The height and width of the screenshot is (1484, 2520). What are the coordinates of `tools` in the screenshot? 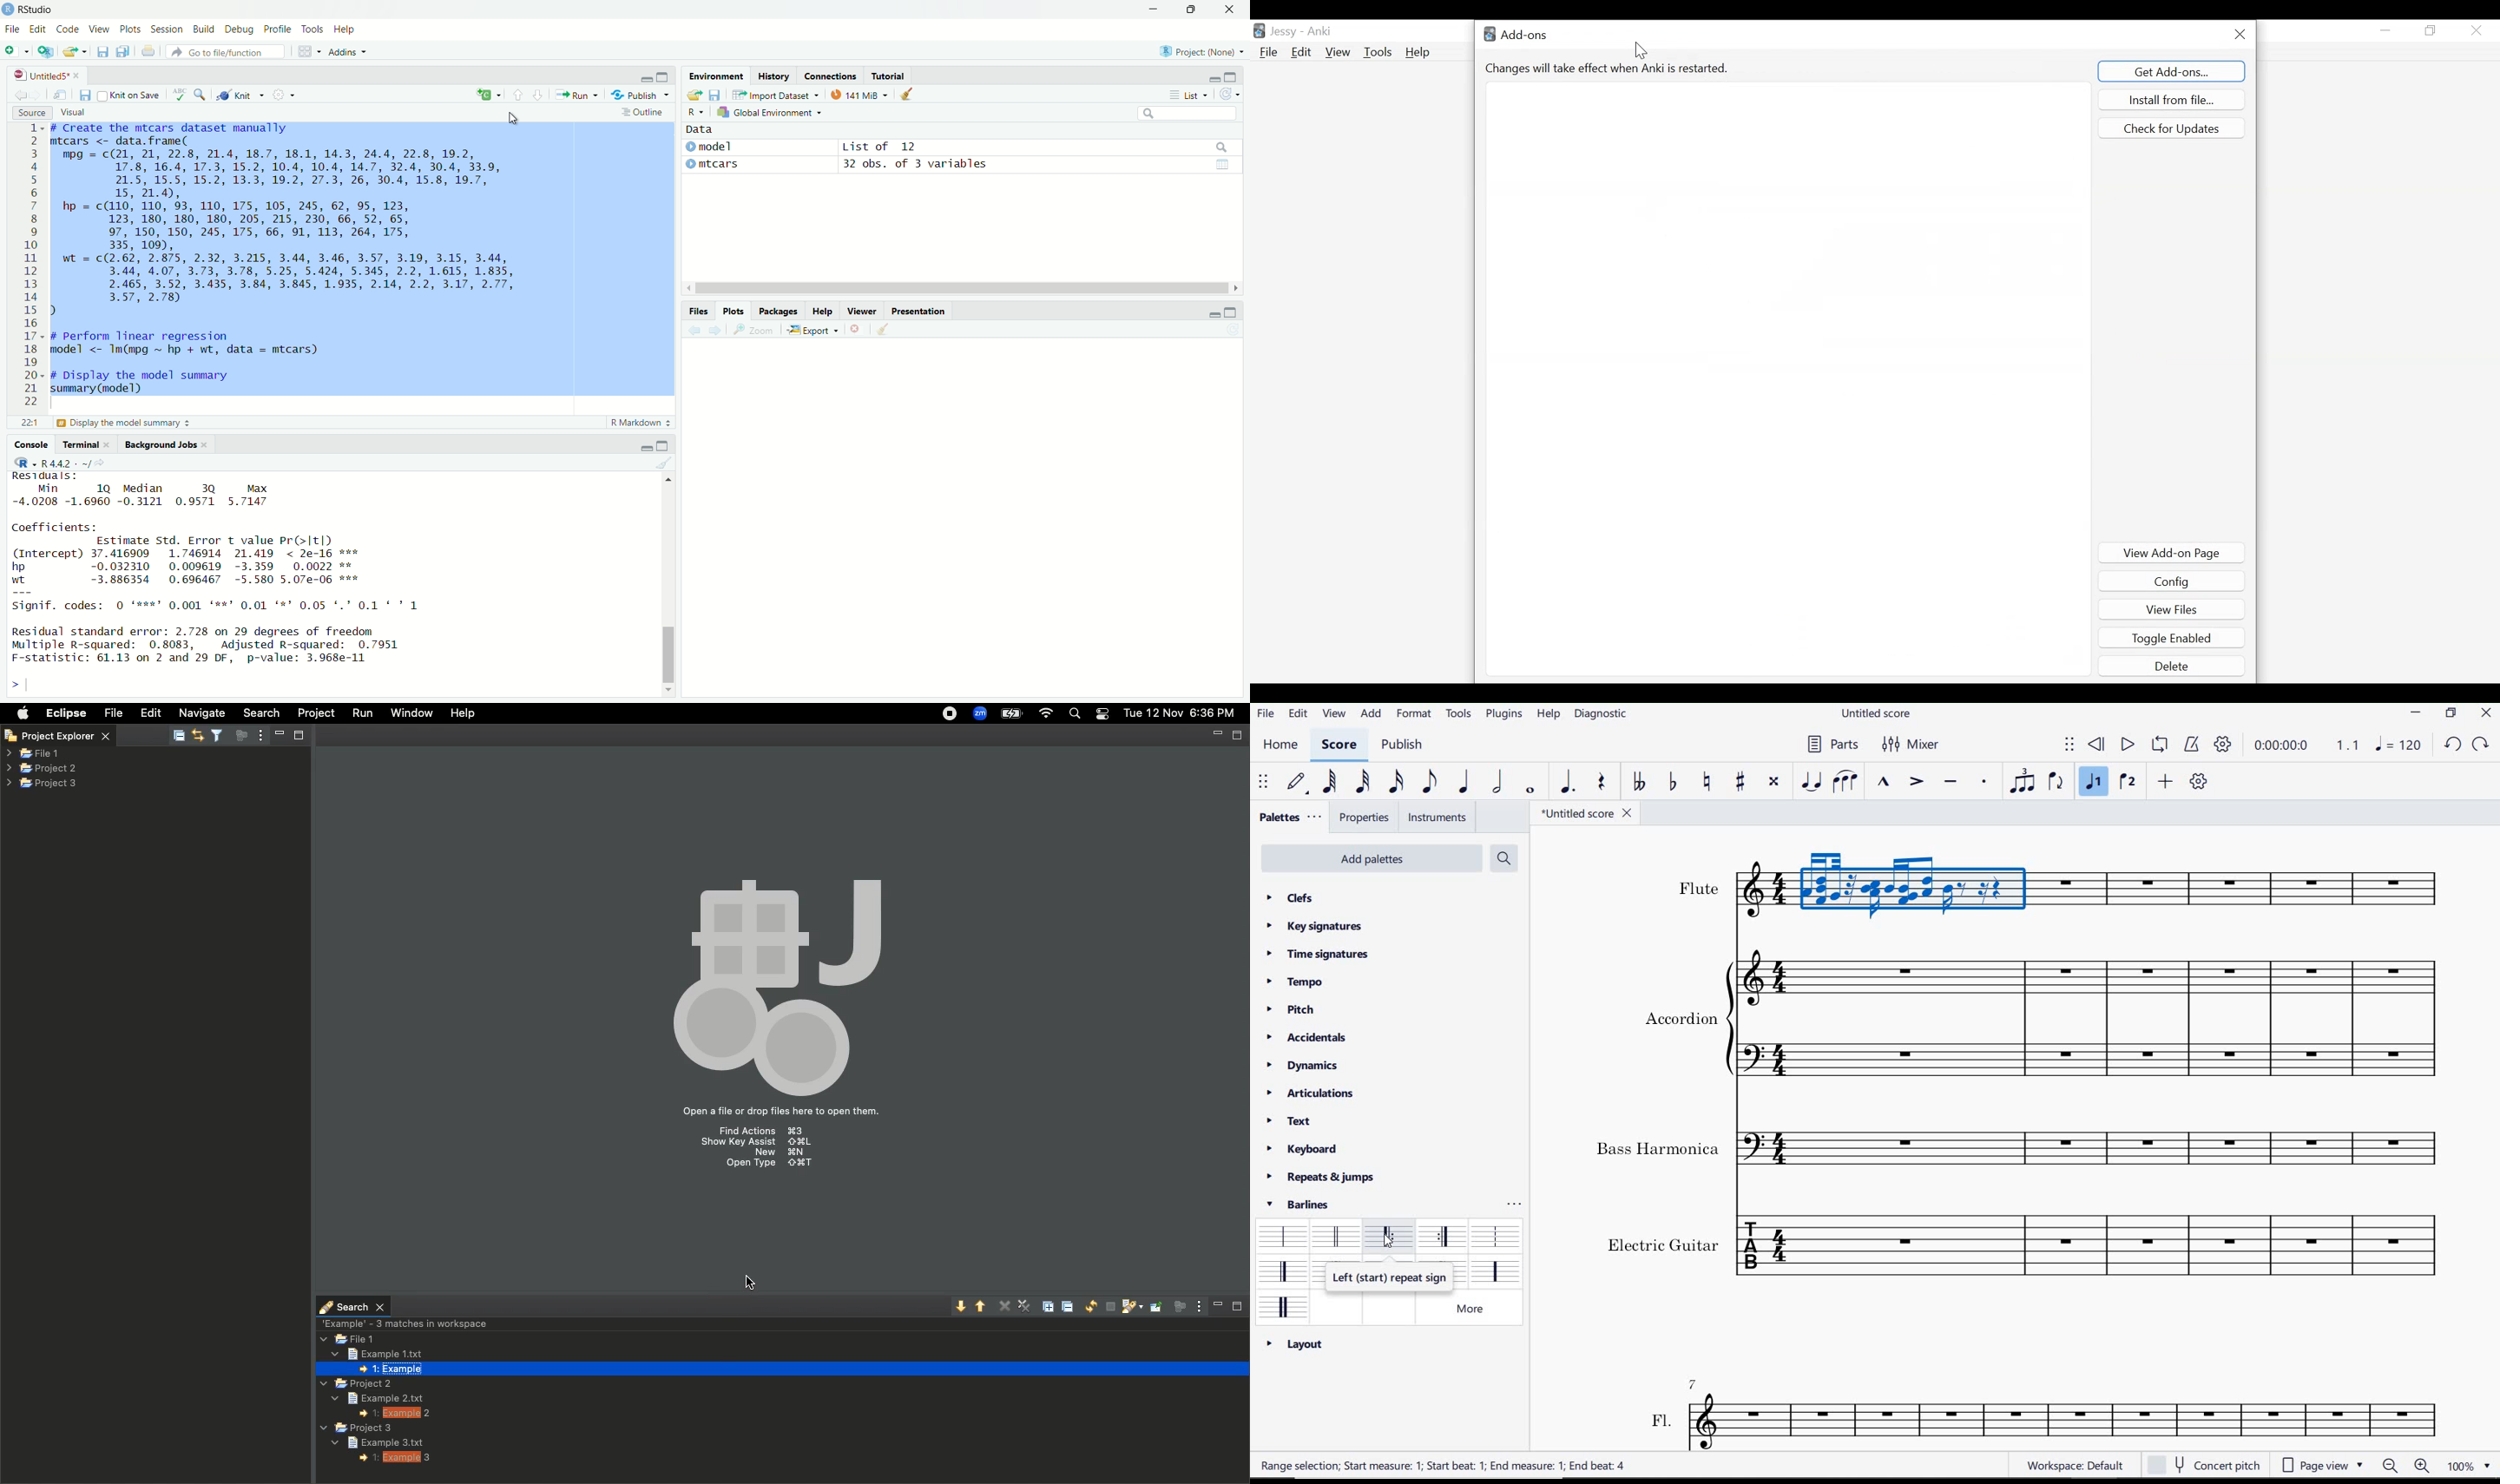 It's located at (311, 29).